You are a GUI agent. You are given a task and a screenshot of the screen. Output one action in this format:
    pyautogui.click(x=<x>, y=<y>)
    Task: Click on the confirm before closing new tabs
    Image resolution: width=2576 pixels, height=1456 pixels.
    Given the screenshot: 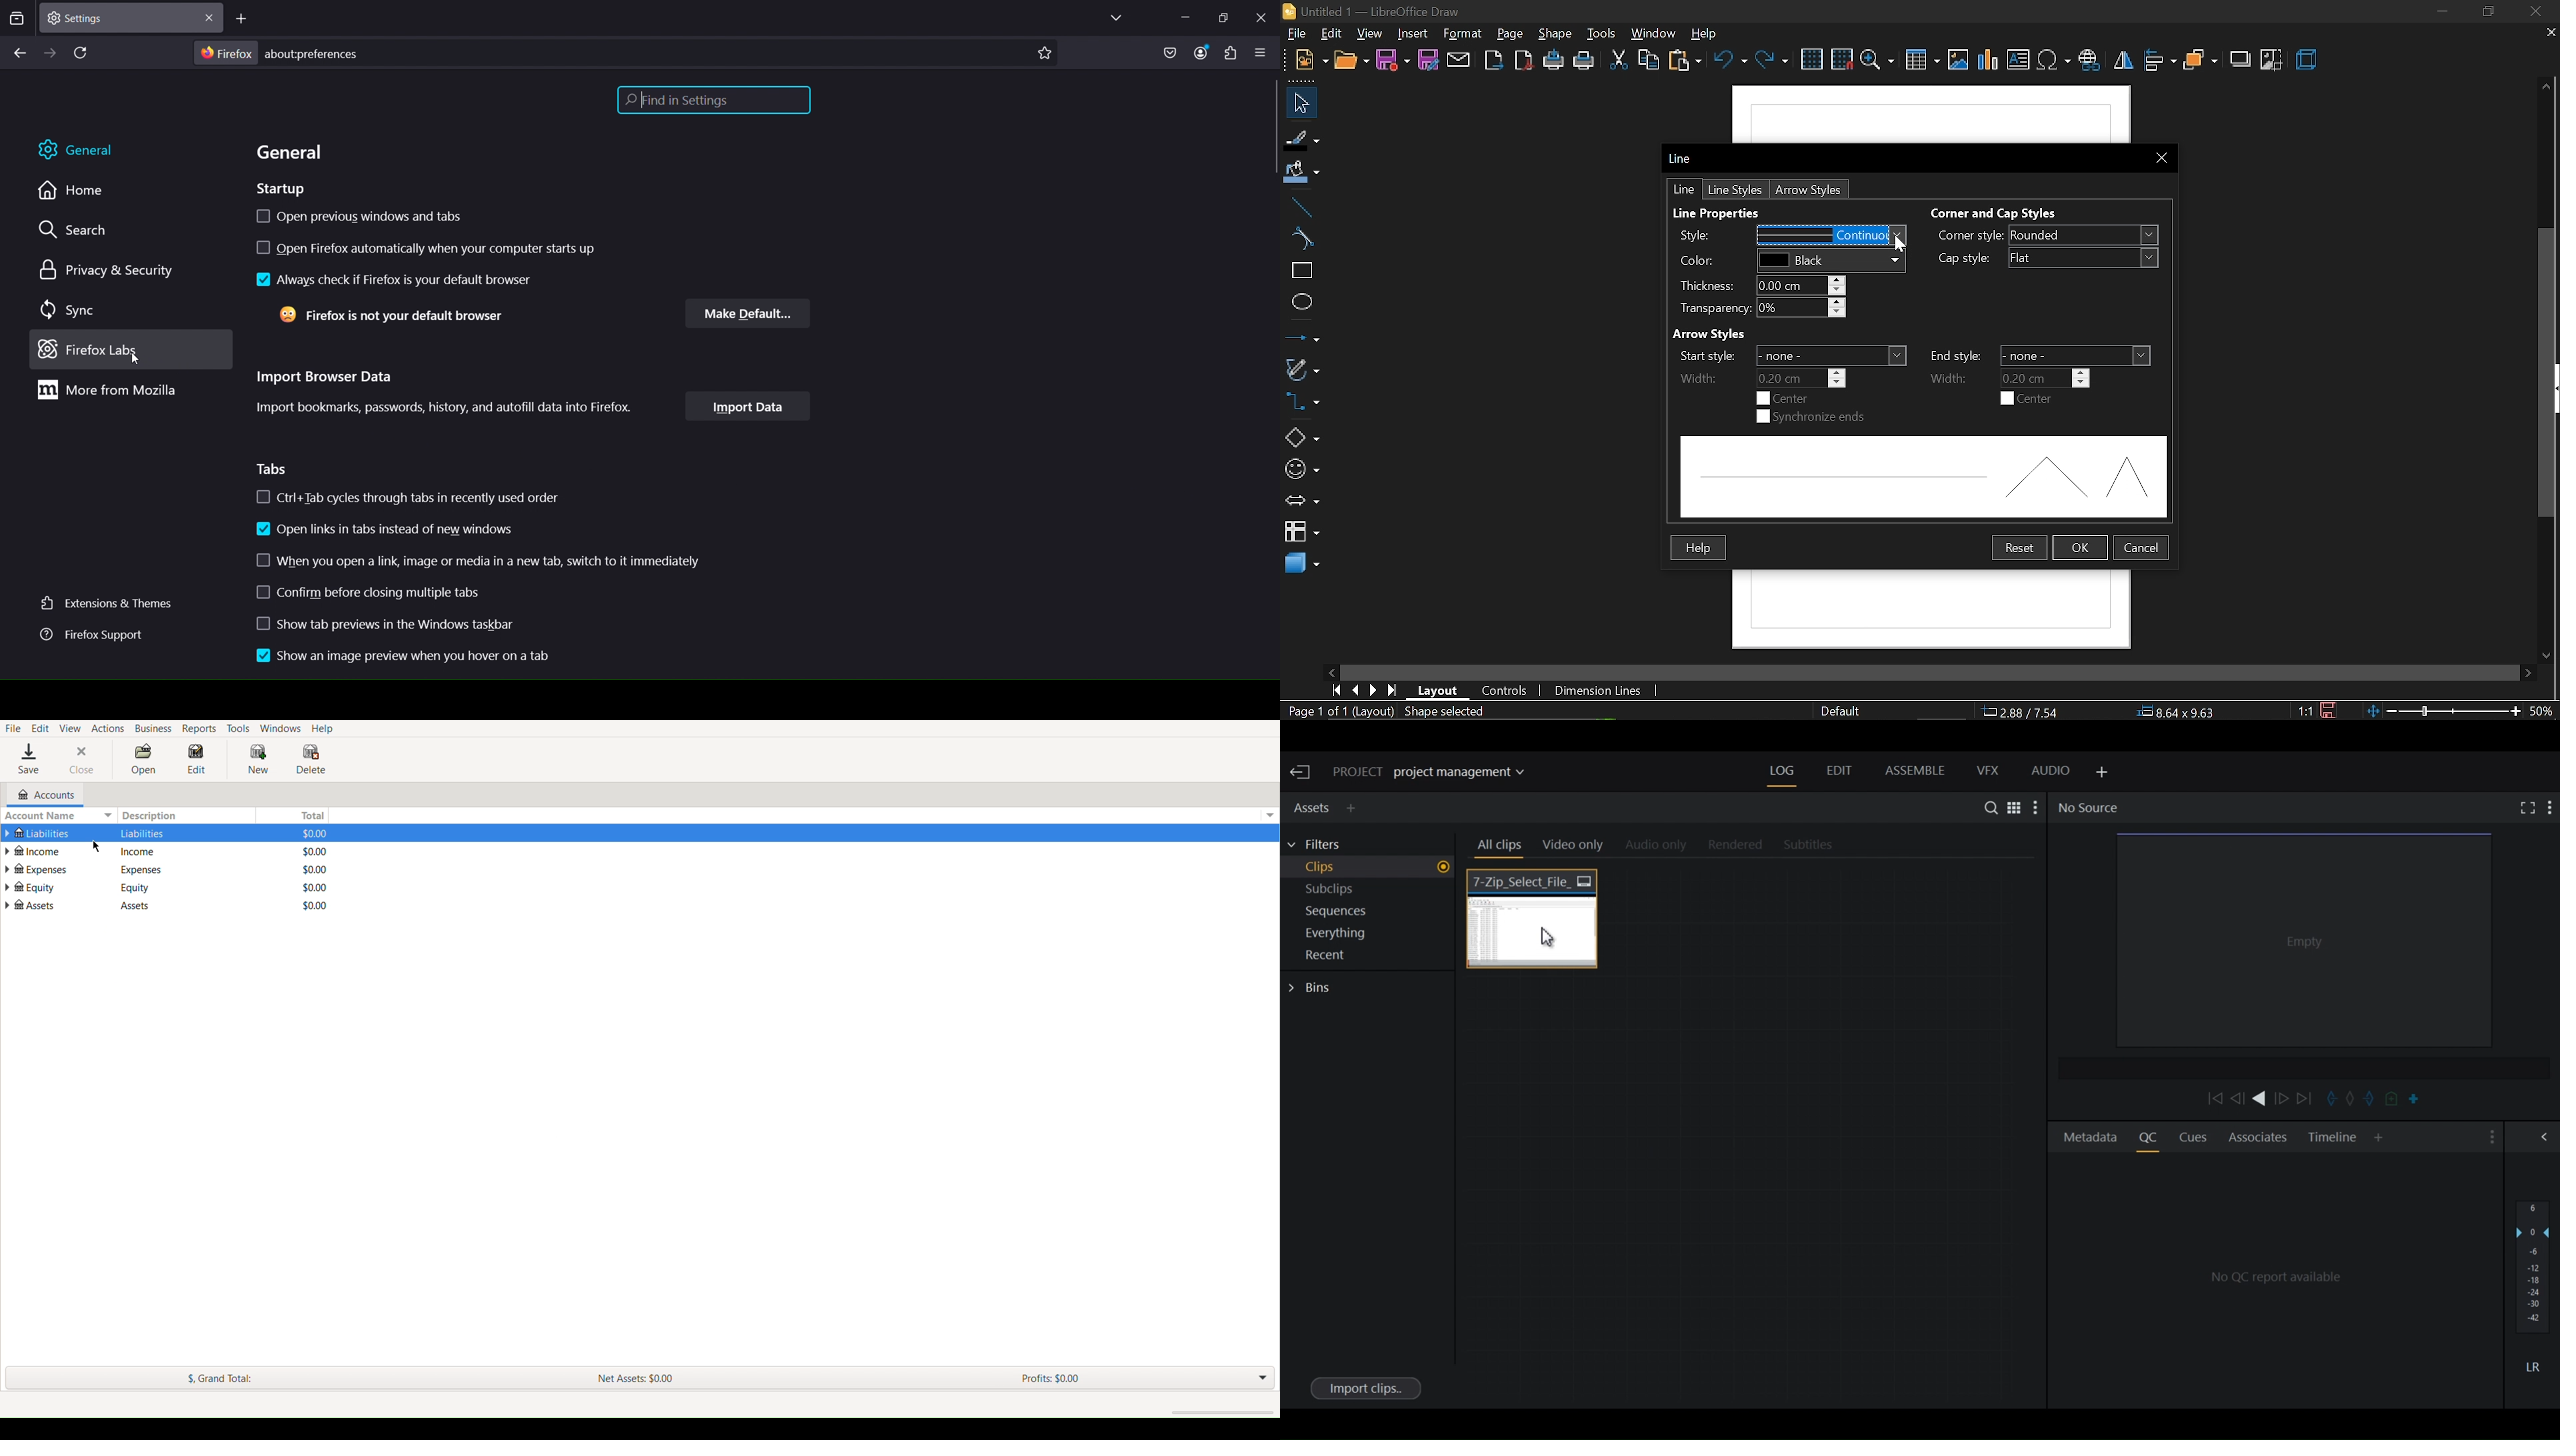 What is the action you would take?
    pyautogui.click(x=370, y=595)
    